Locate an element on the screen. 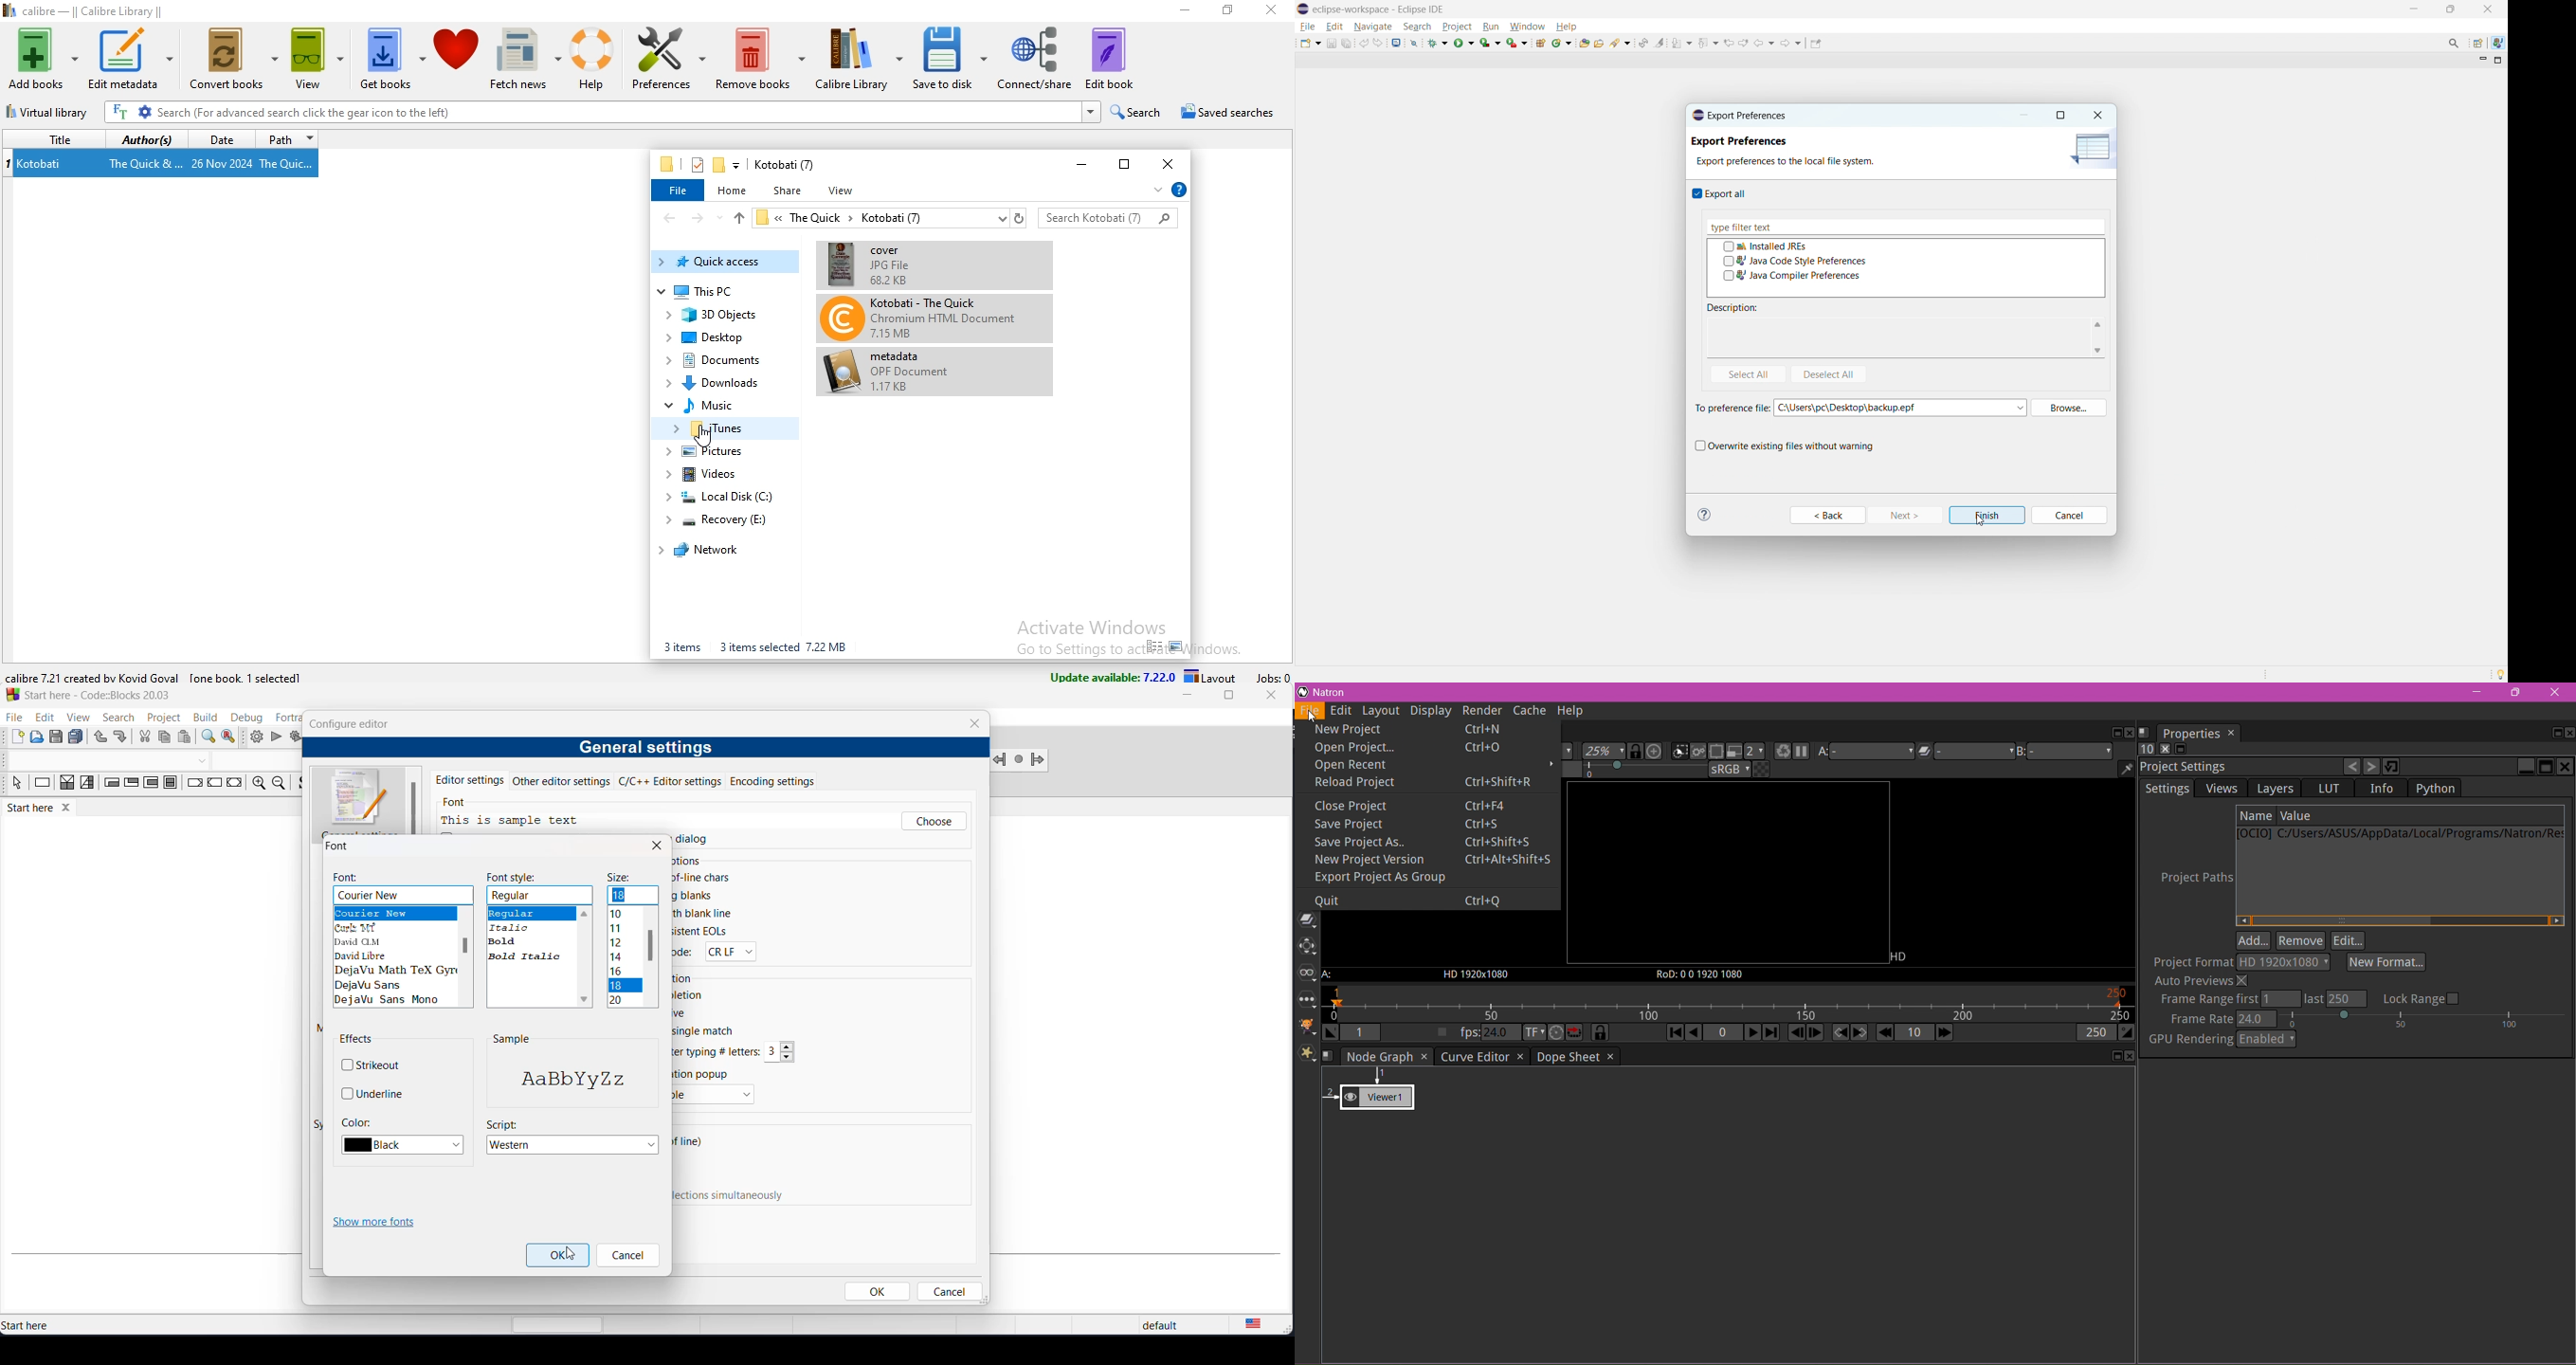 The width and height of the screenshot is (2576, 1372). navigate is located at coordinates (1372, 27).